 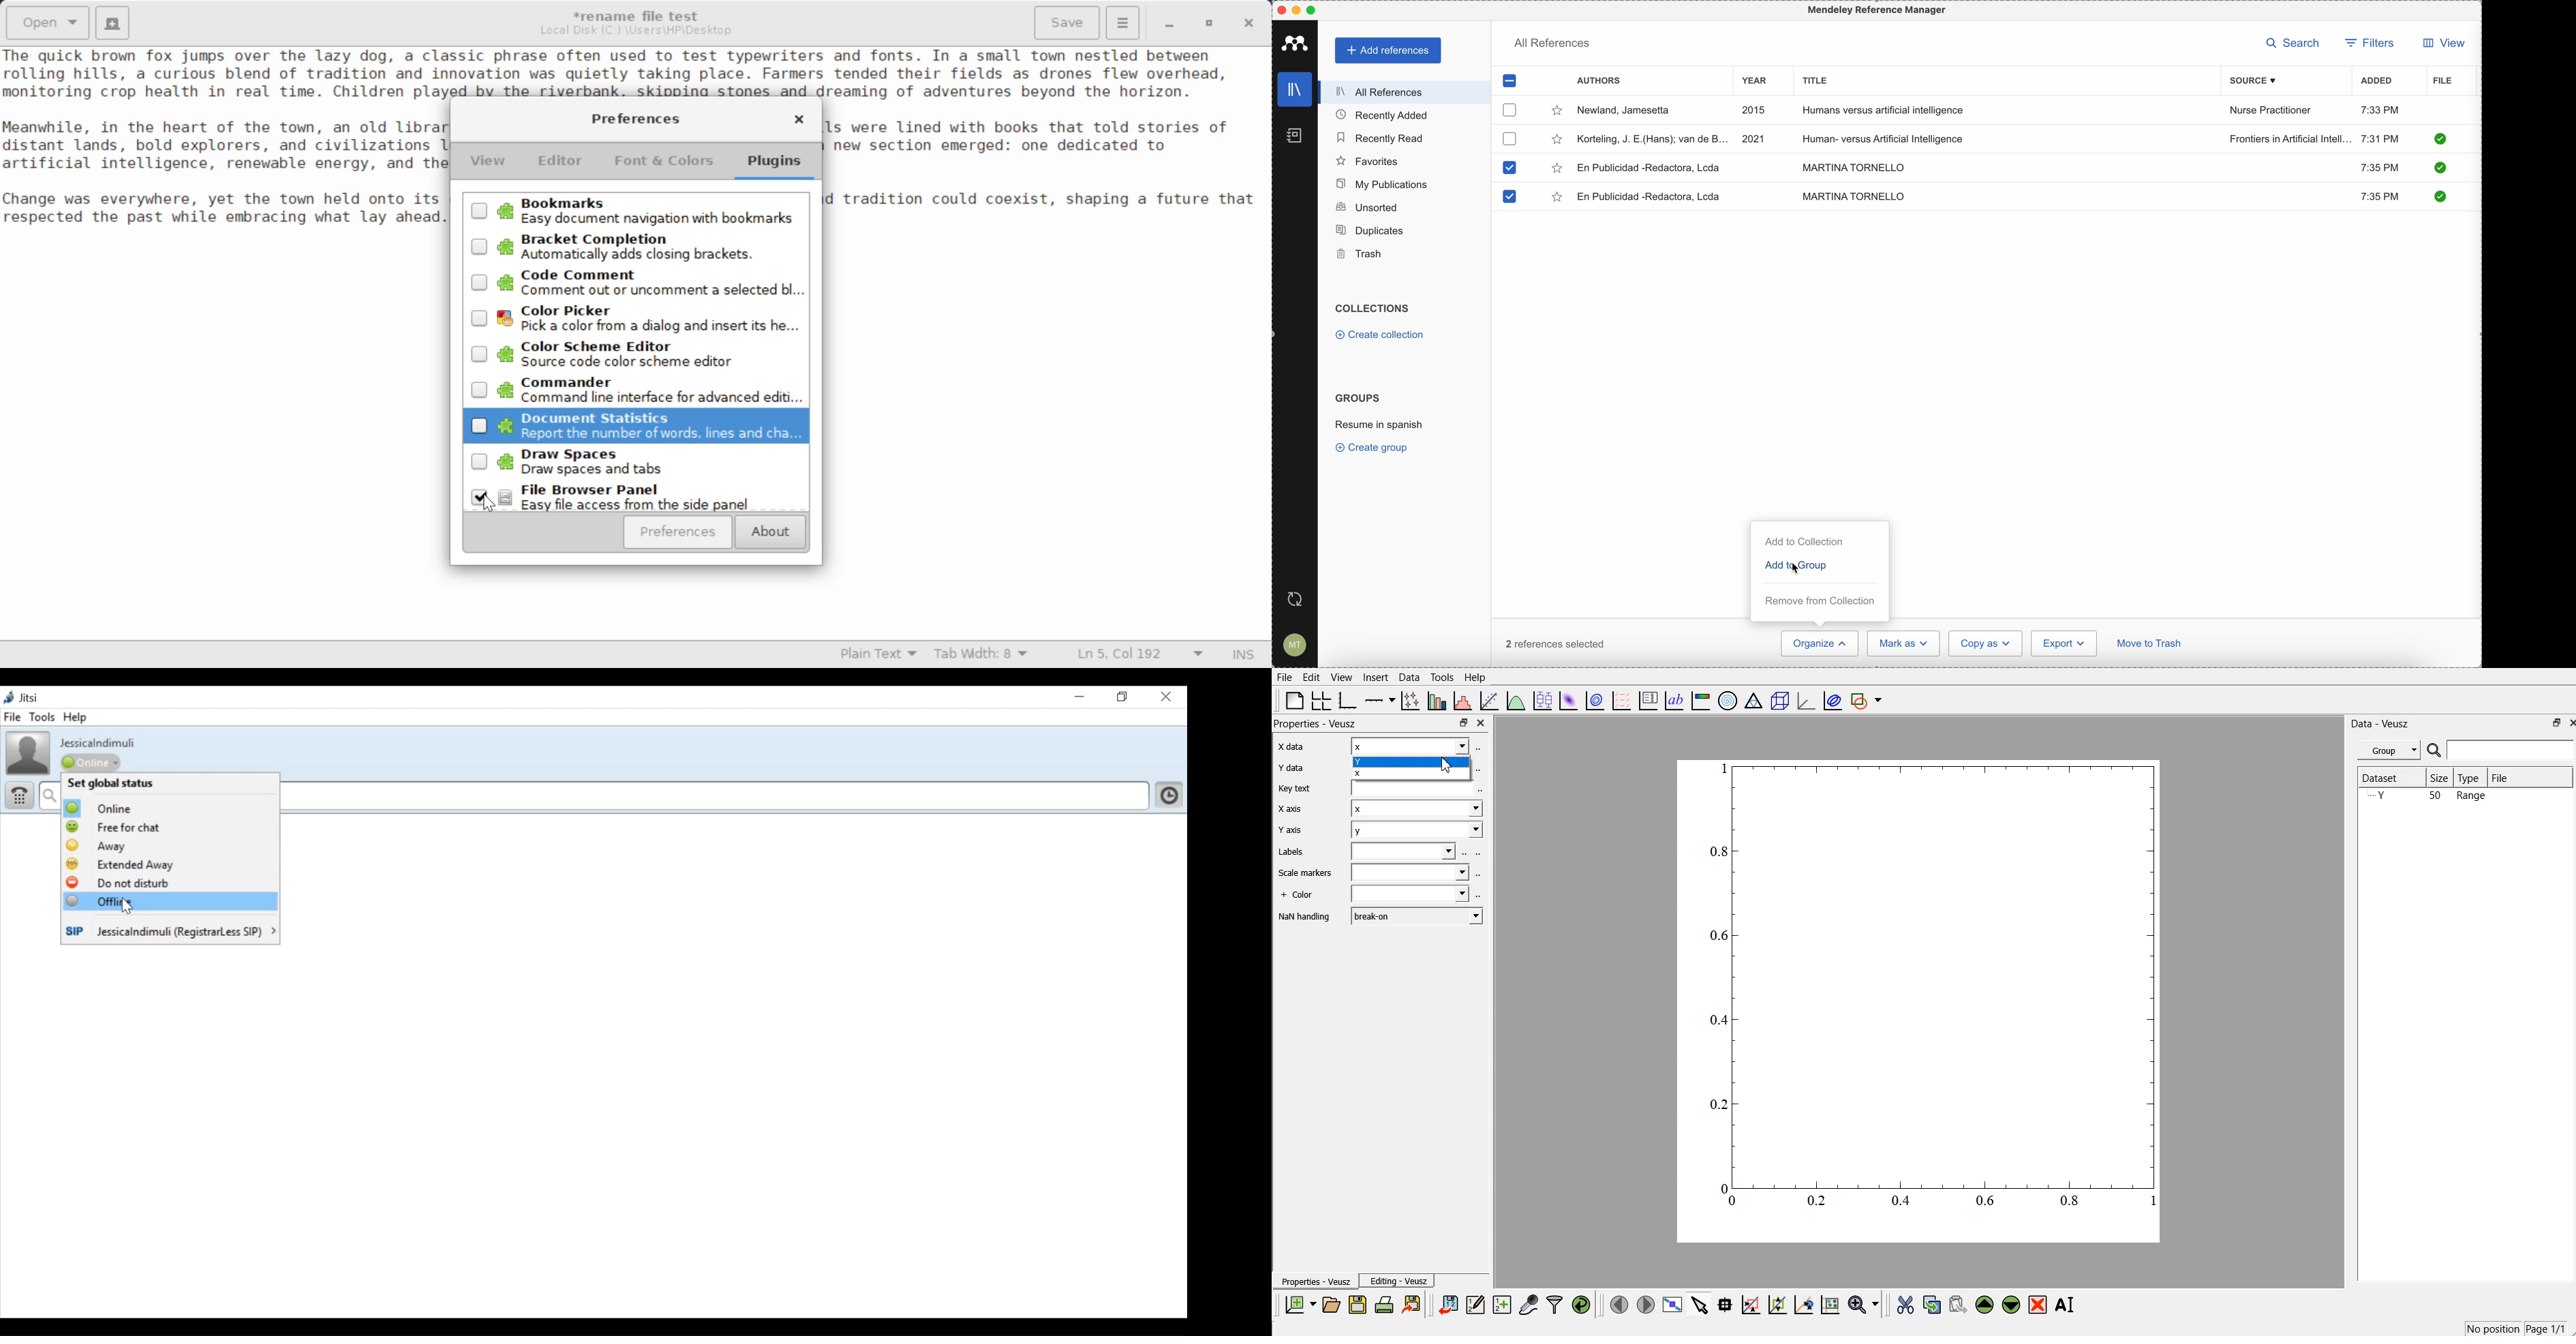 What do you see at coordinates (1868, 700) in the screenshot?
I see `add a shape` at bounding box center [1868, 700].